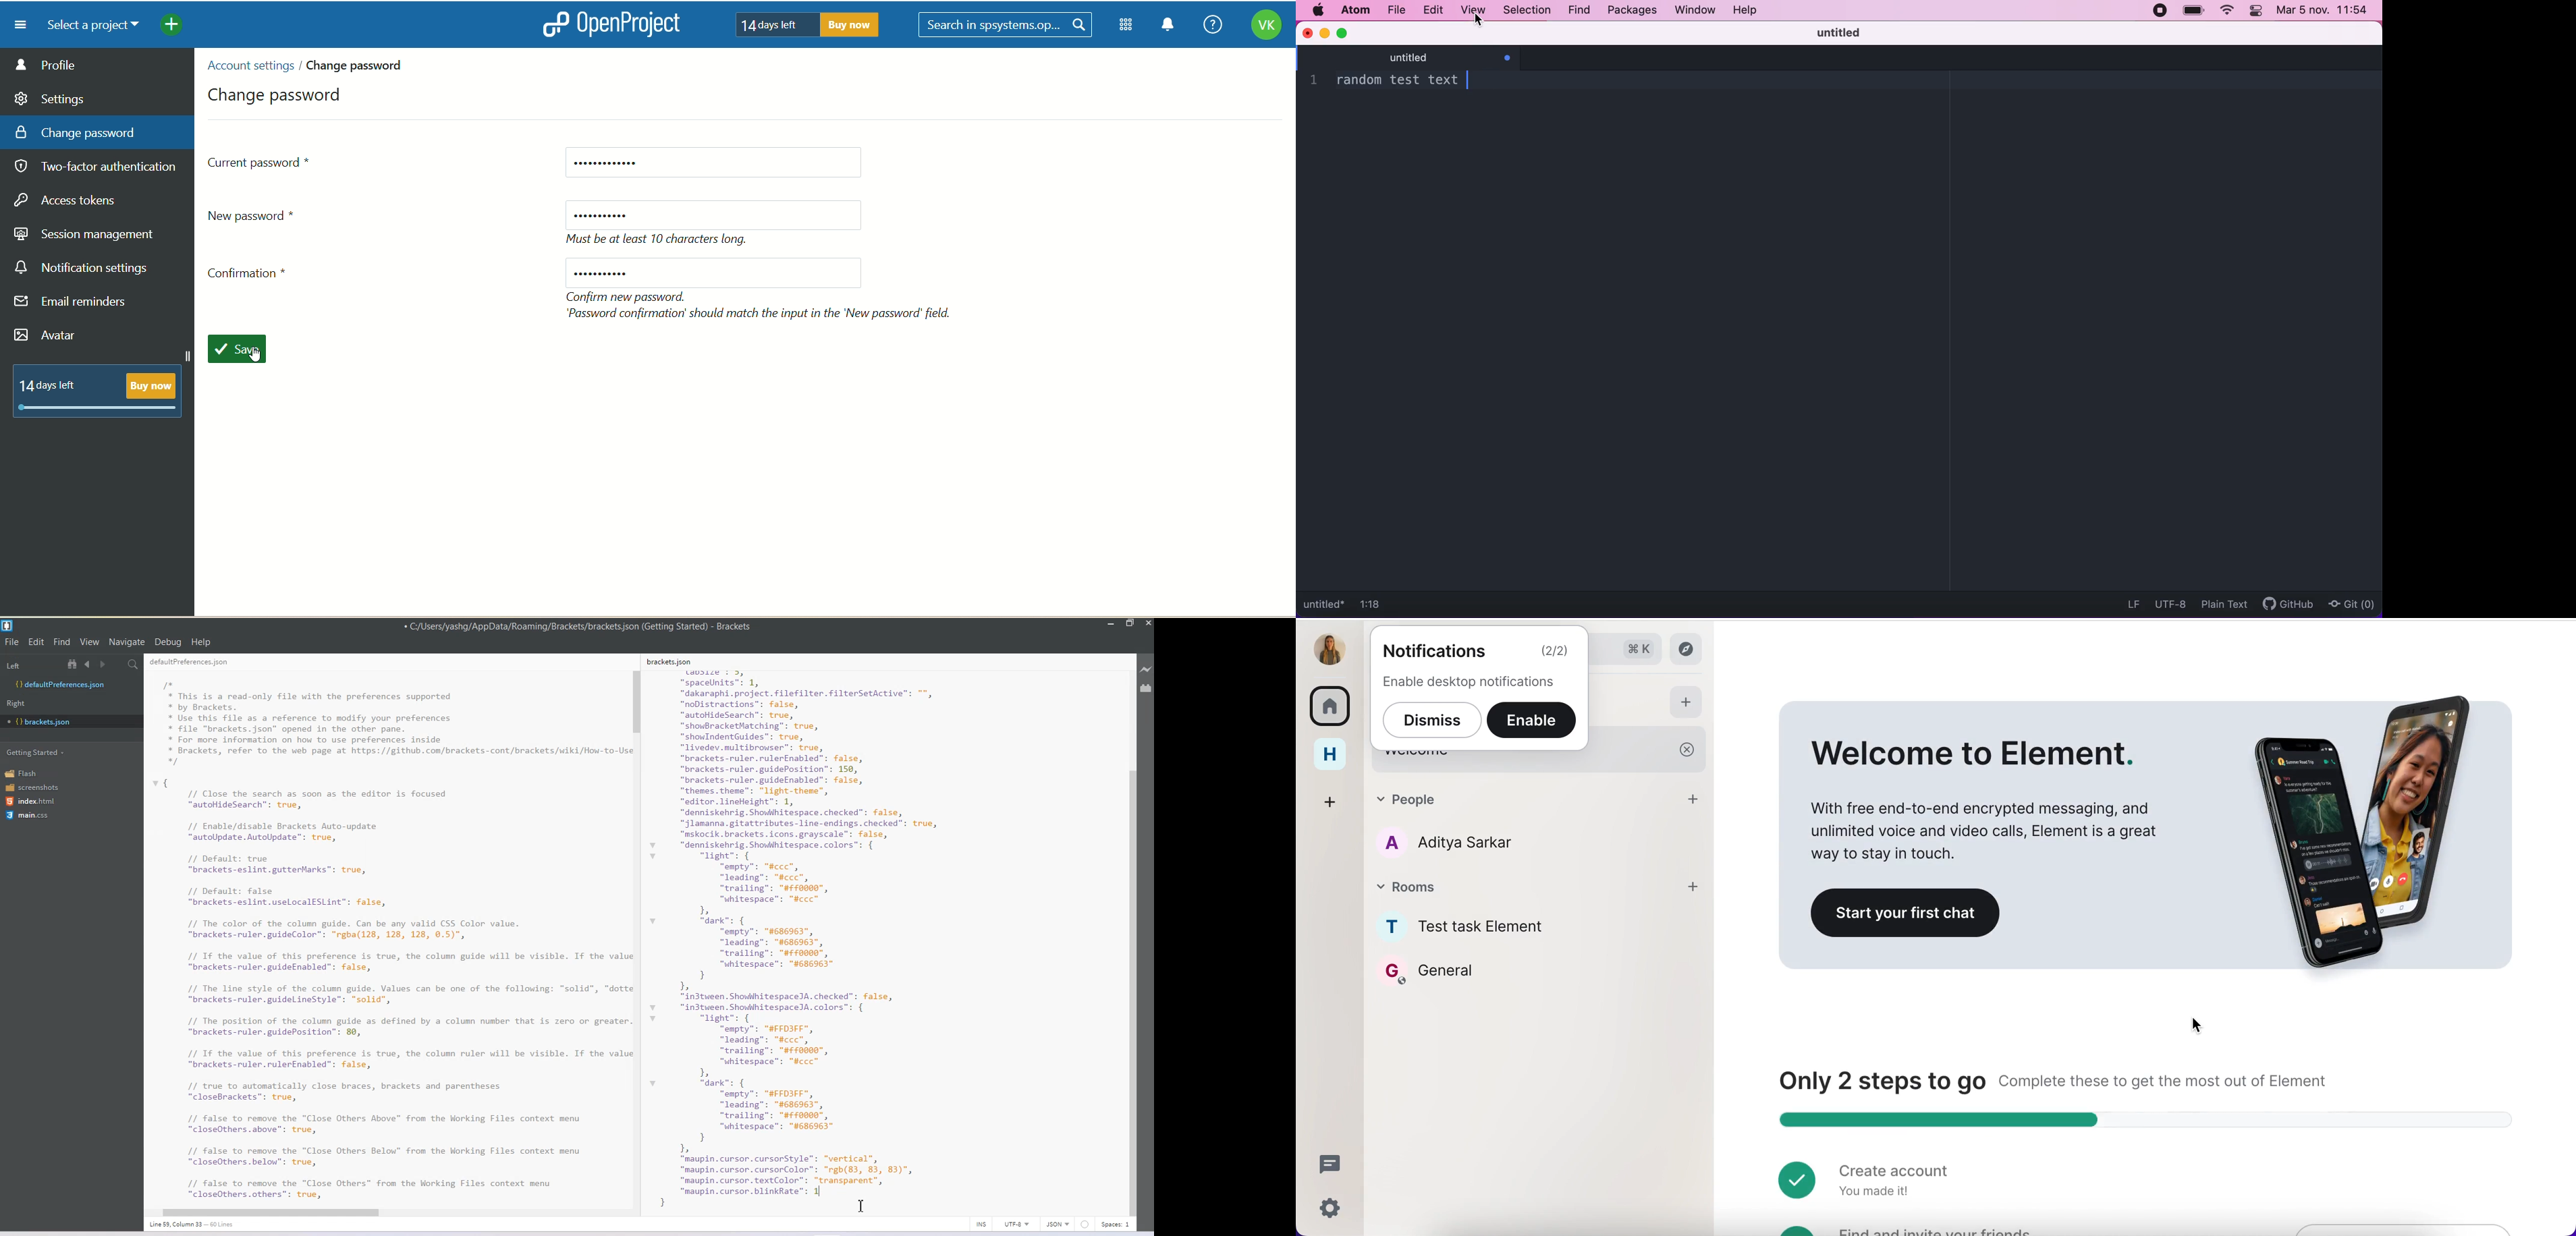  Describe the element at coordinates (1513, 801) in the screenshot. I see `people` at that location.